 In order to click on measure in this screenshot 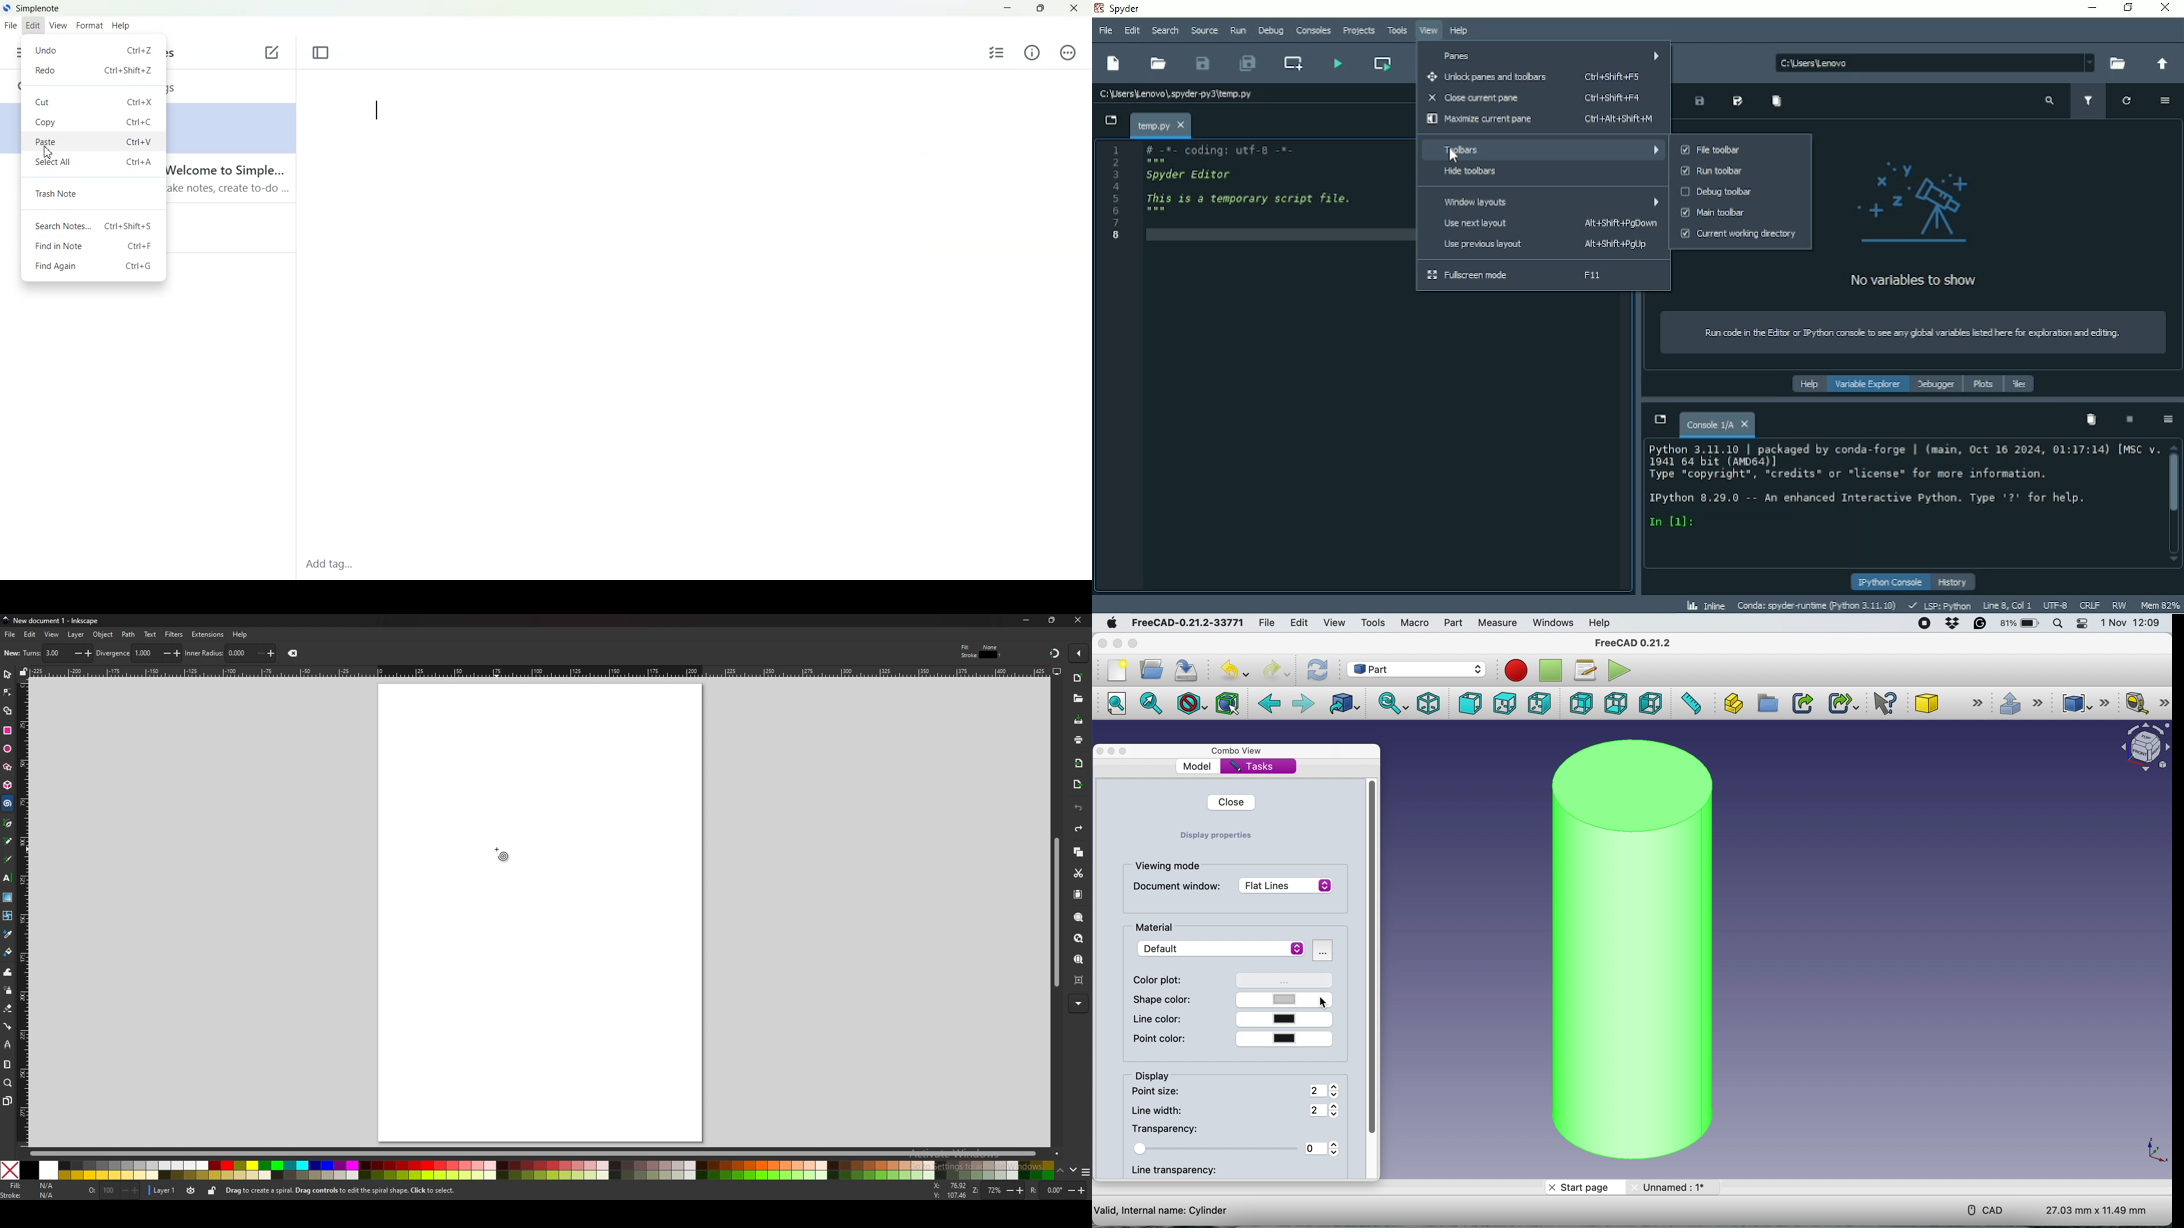, I will do `click(7, 1065)`.